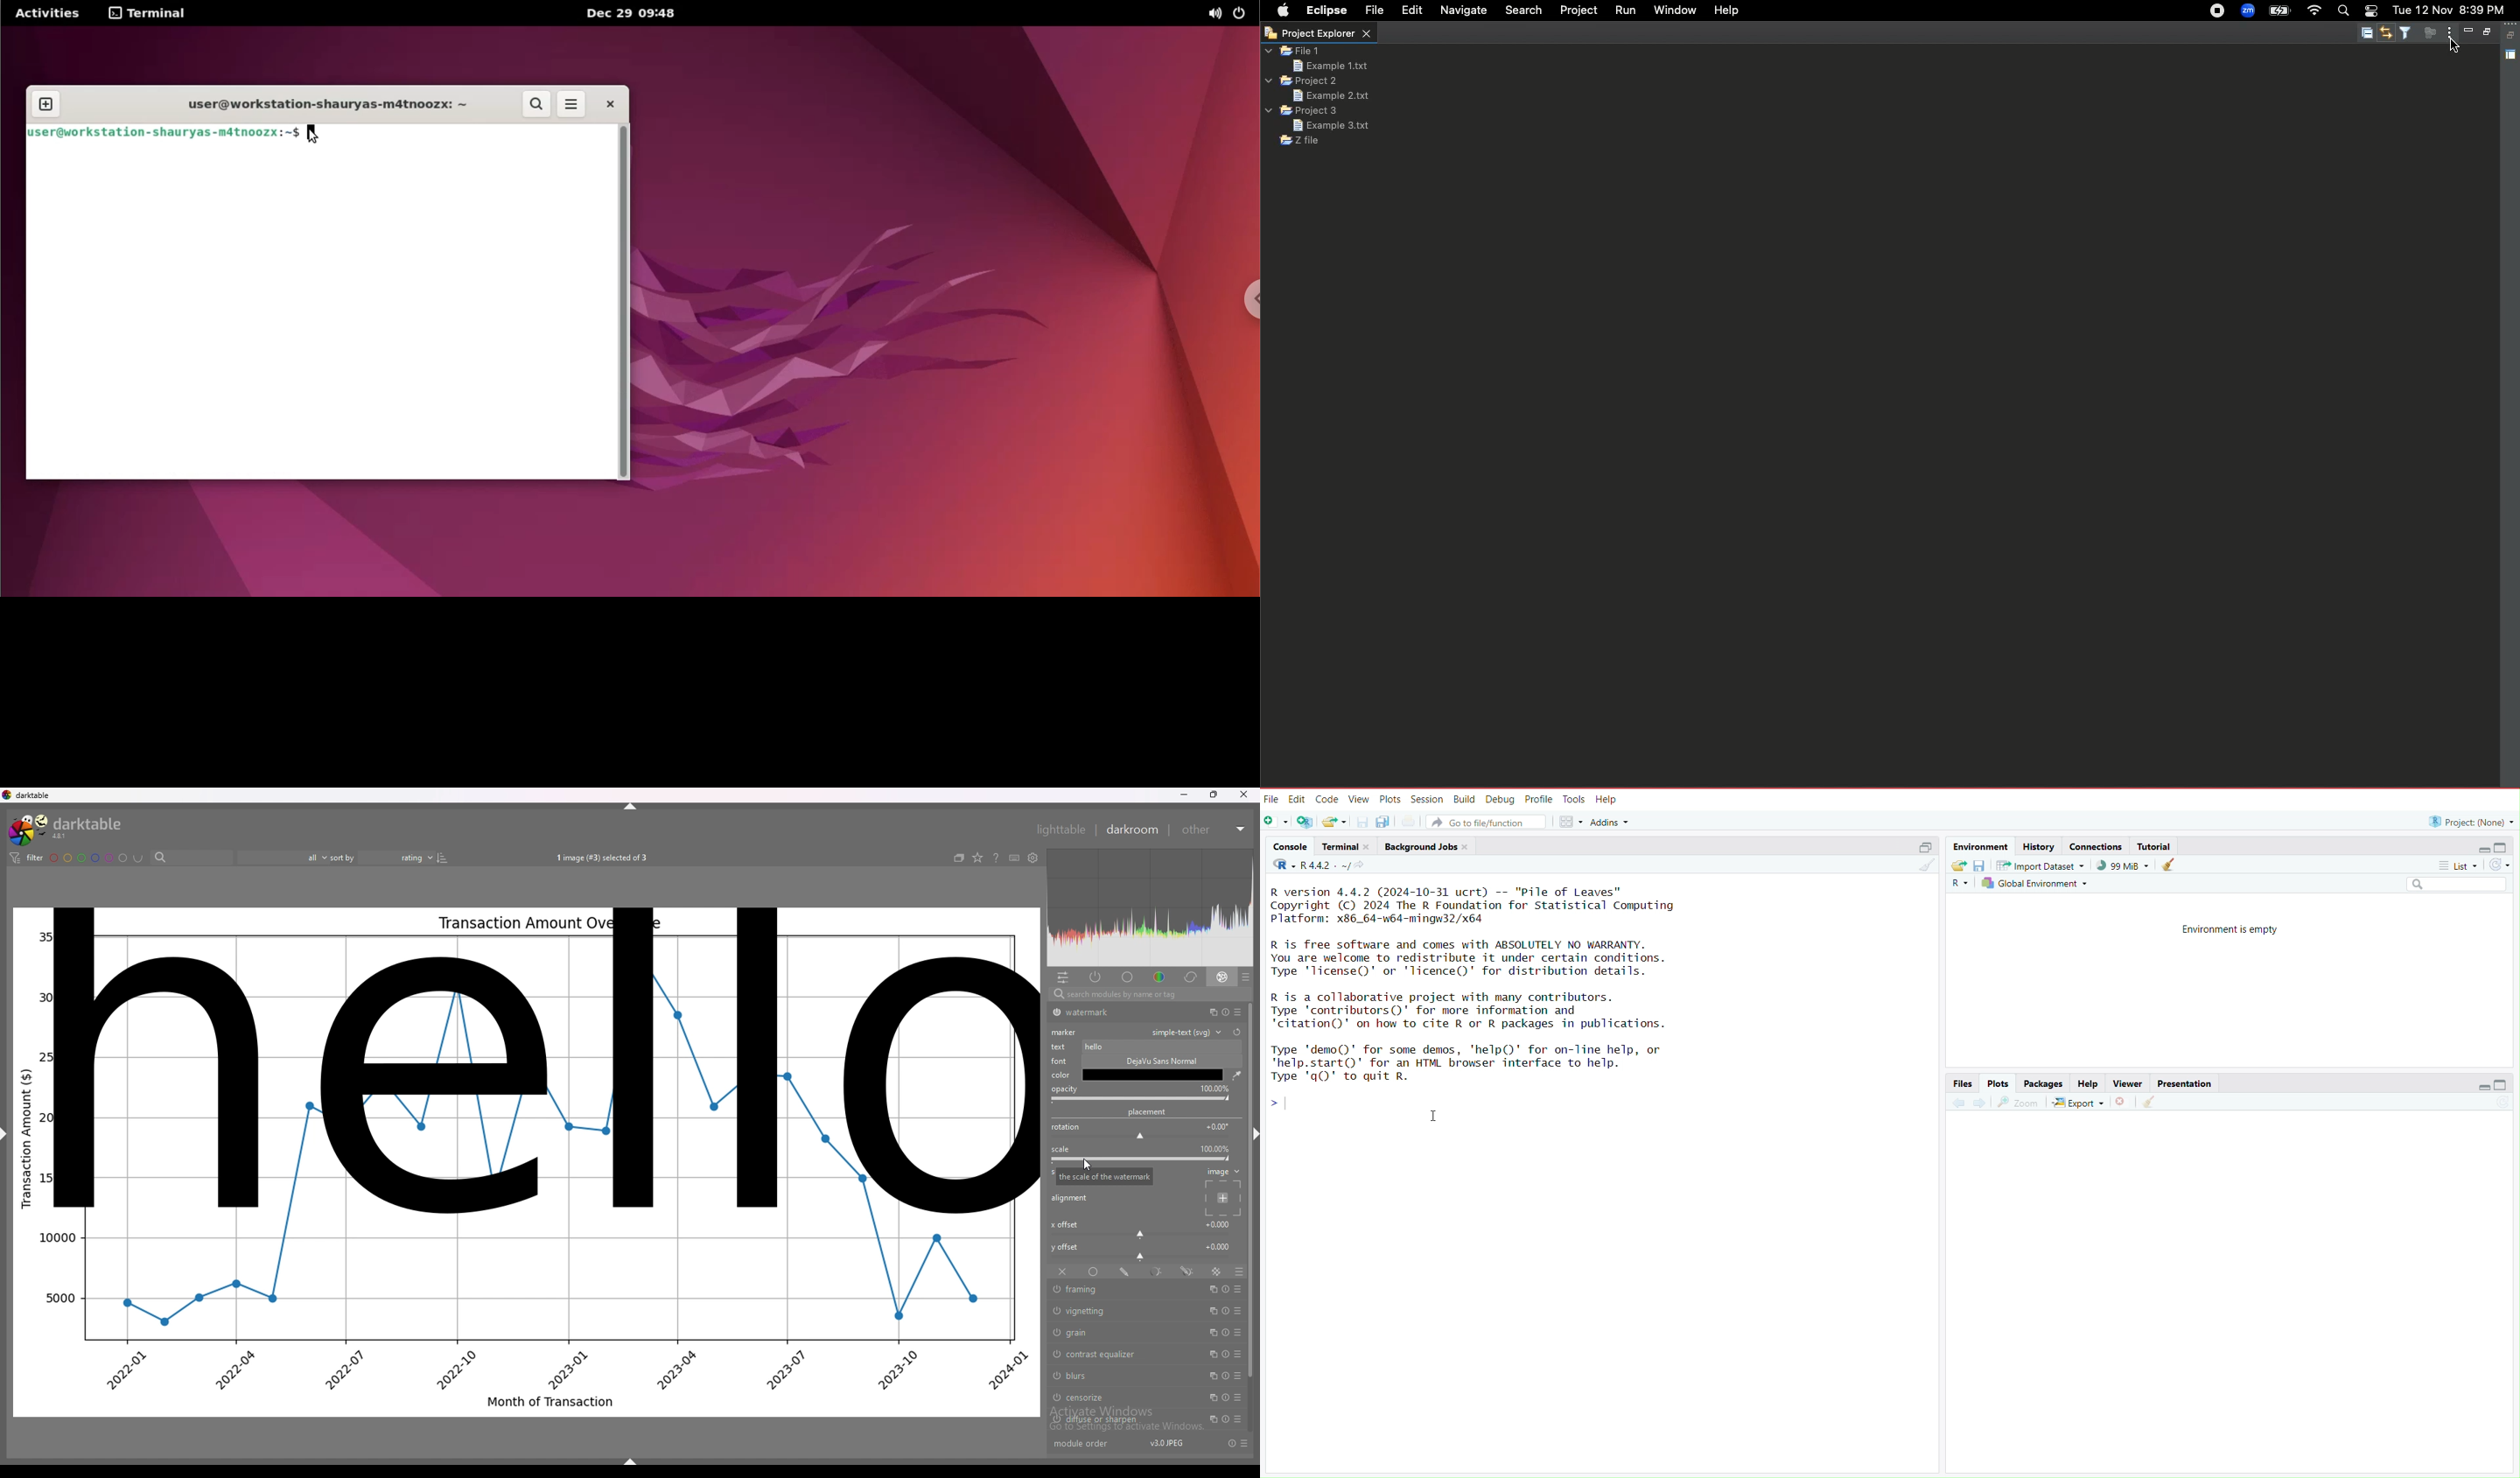 This screenshot has width=2520, height=1484. I want to click on minimize, so click(2479, 846).